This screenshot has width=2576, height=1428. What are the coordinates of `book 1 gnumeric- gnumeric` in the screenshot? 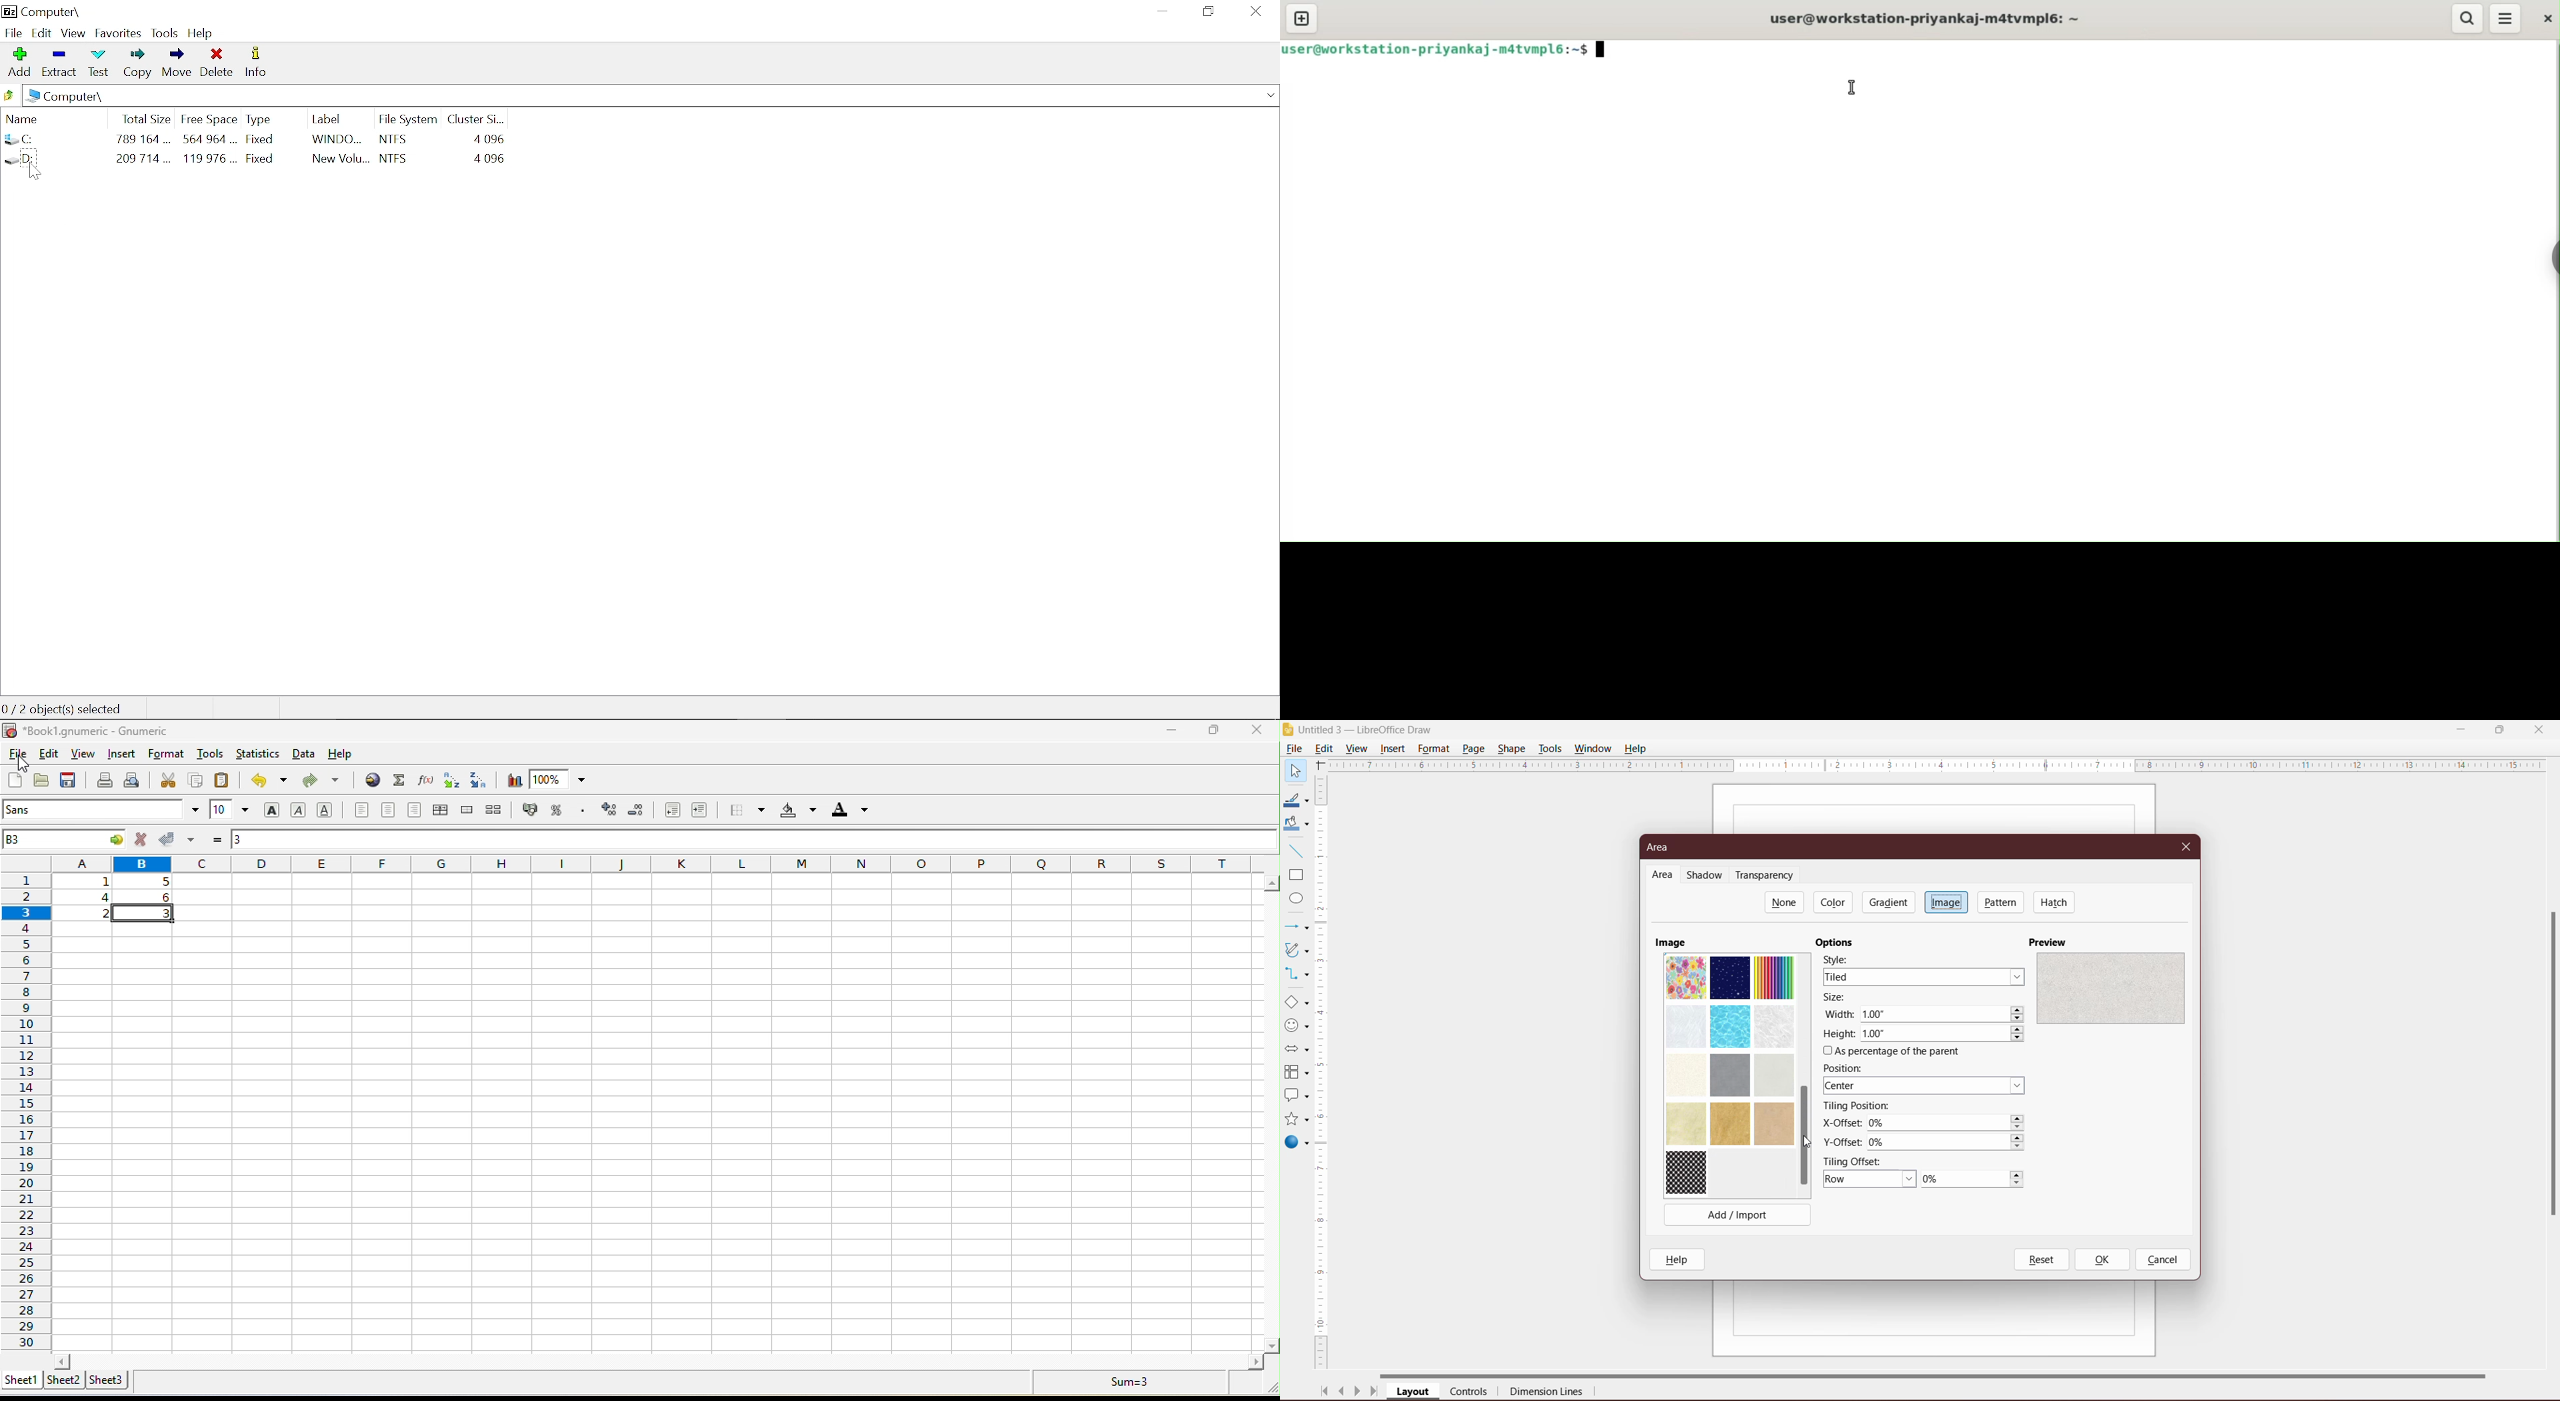 It's located at (96, 729).